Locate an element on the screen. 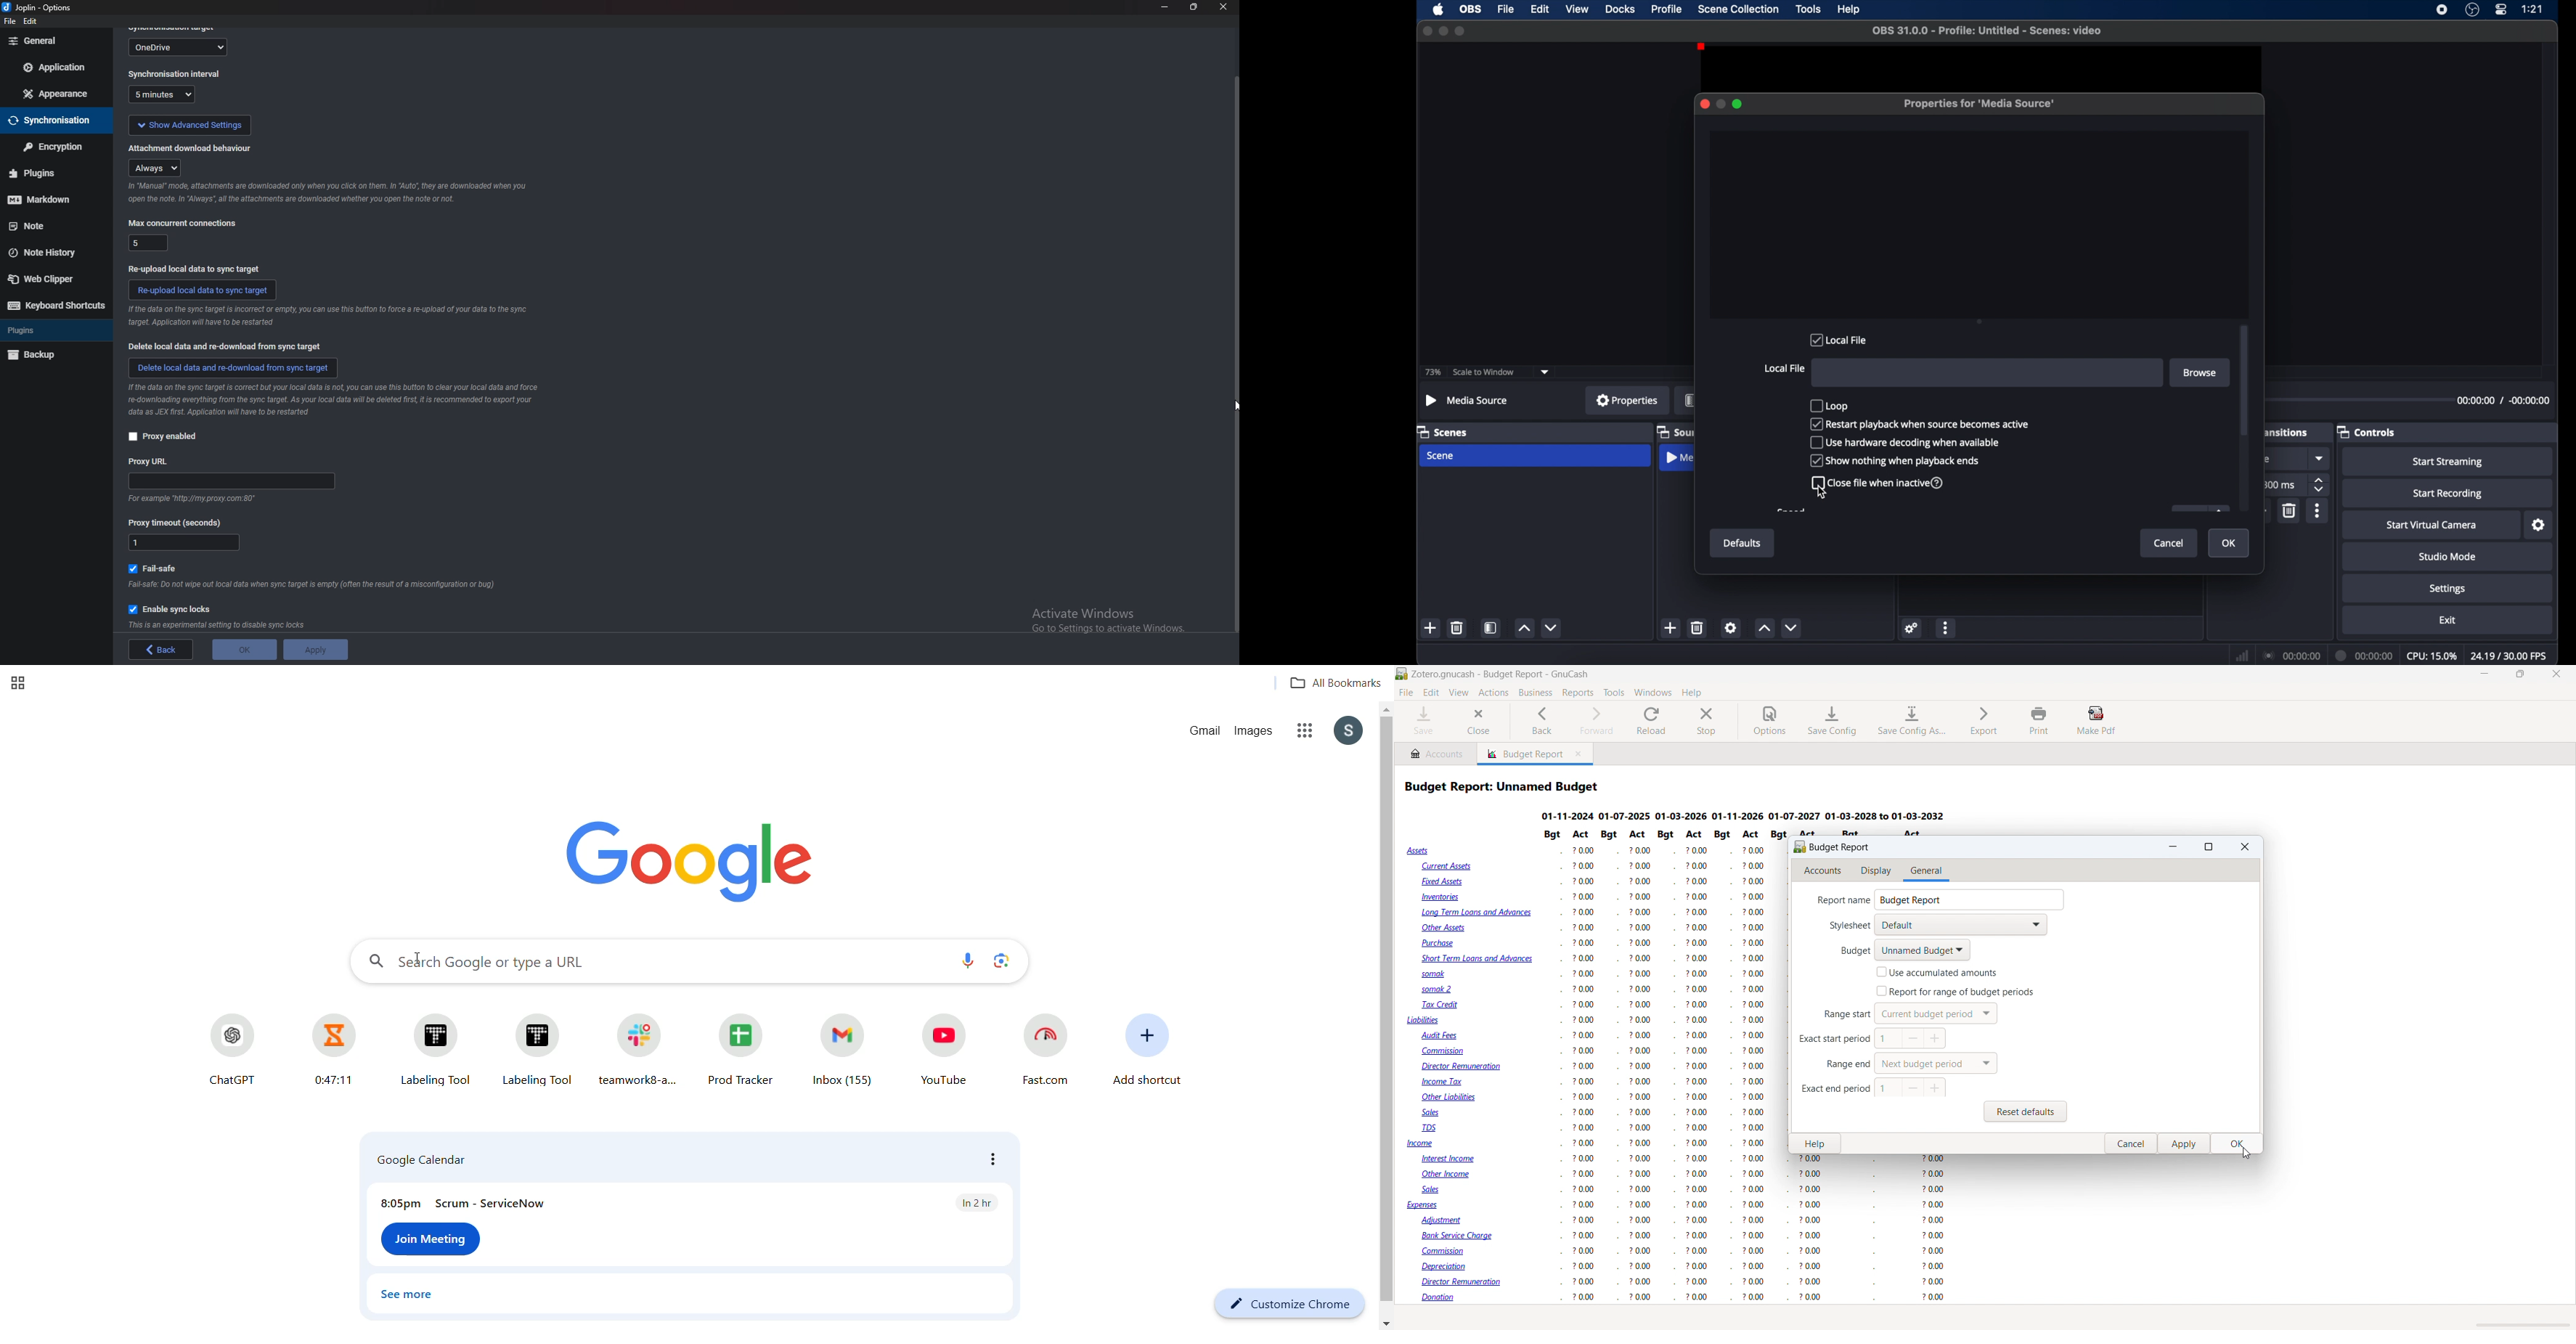 The width and height of the screenshot is (2576, 1344). reports is located at coordinates (1578, 693).